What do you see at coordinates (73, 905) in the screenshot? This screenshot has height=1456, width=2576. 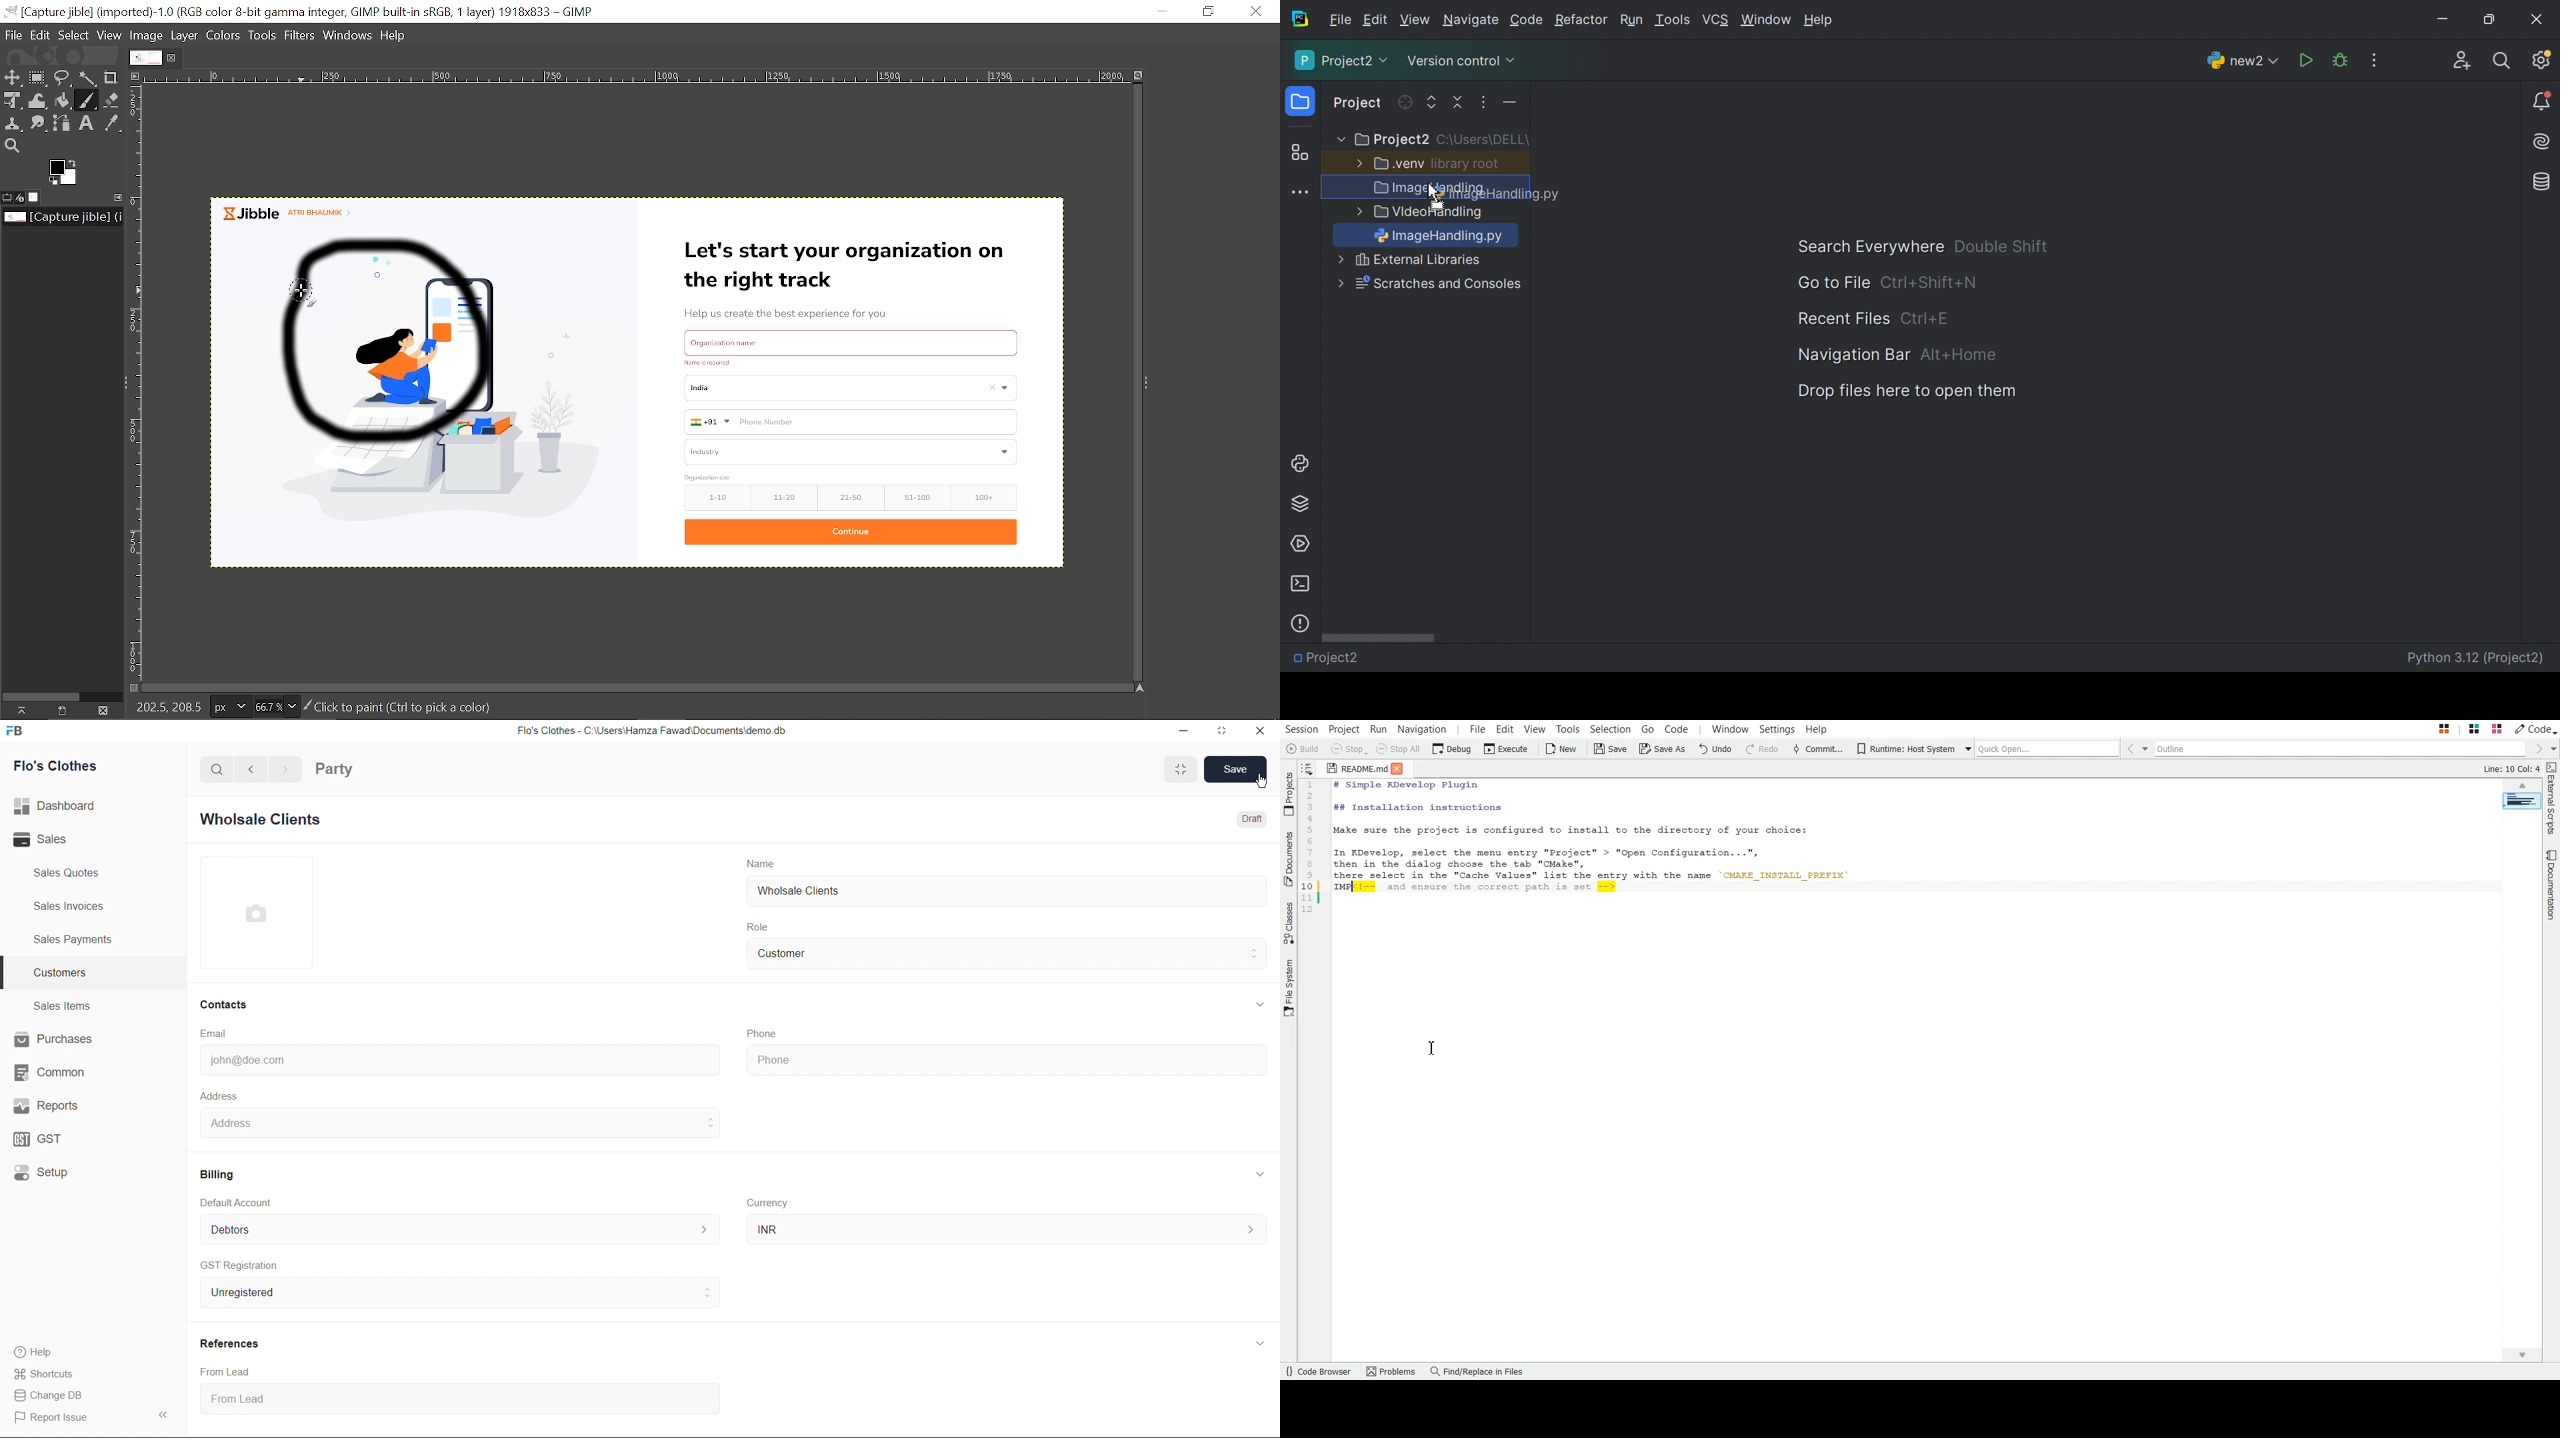 I see `Sales Invoices` at bounding box center [73, 905].